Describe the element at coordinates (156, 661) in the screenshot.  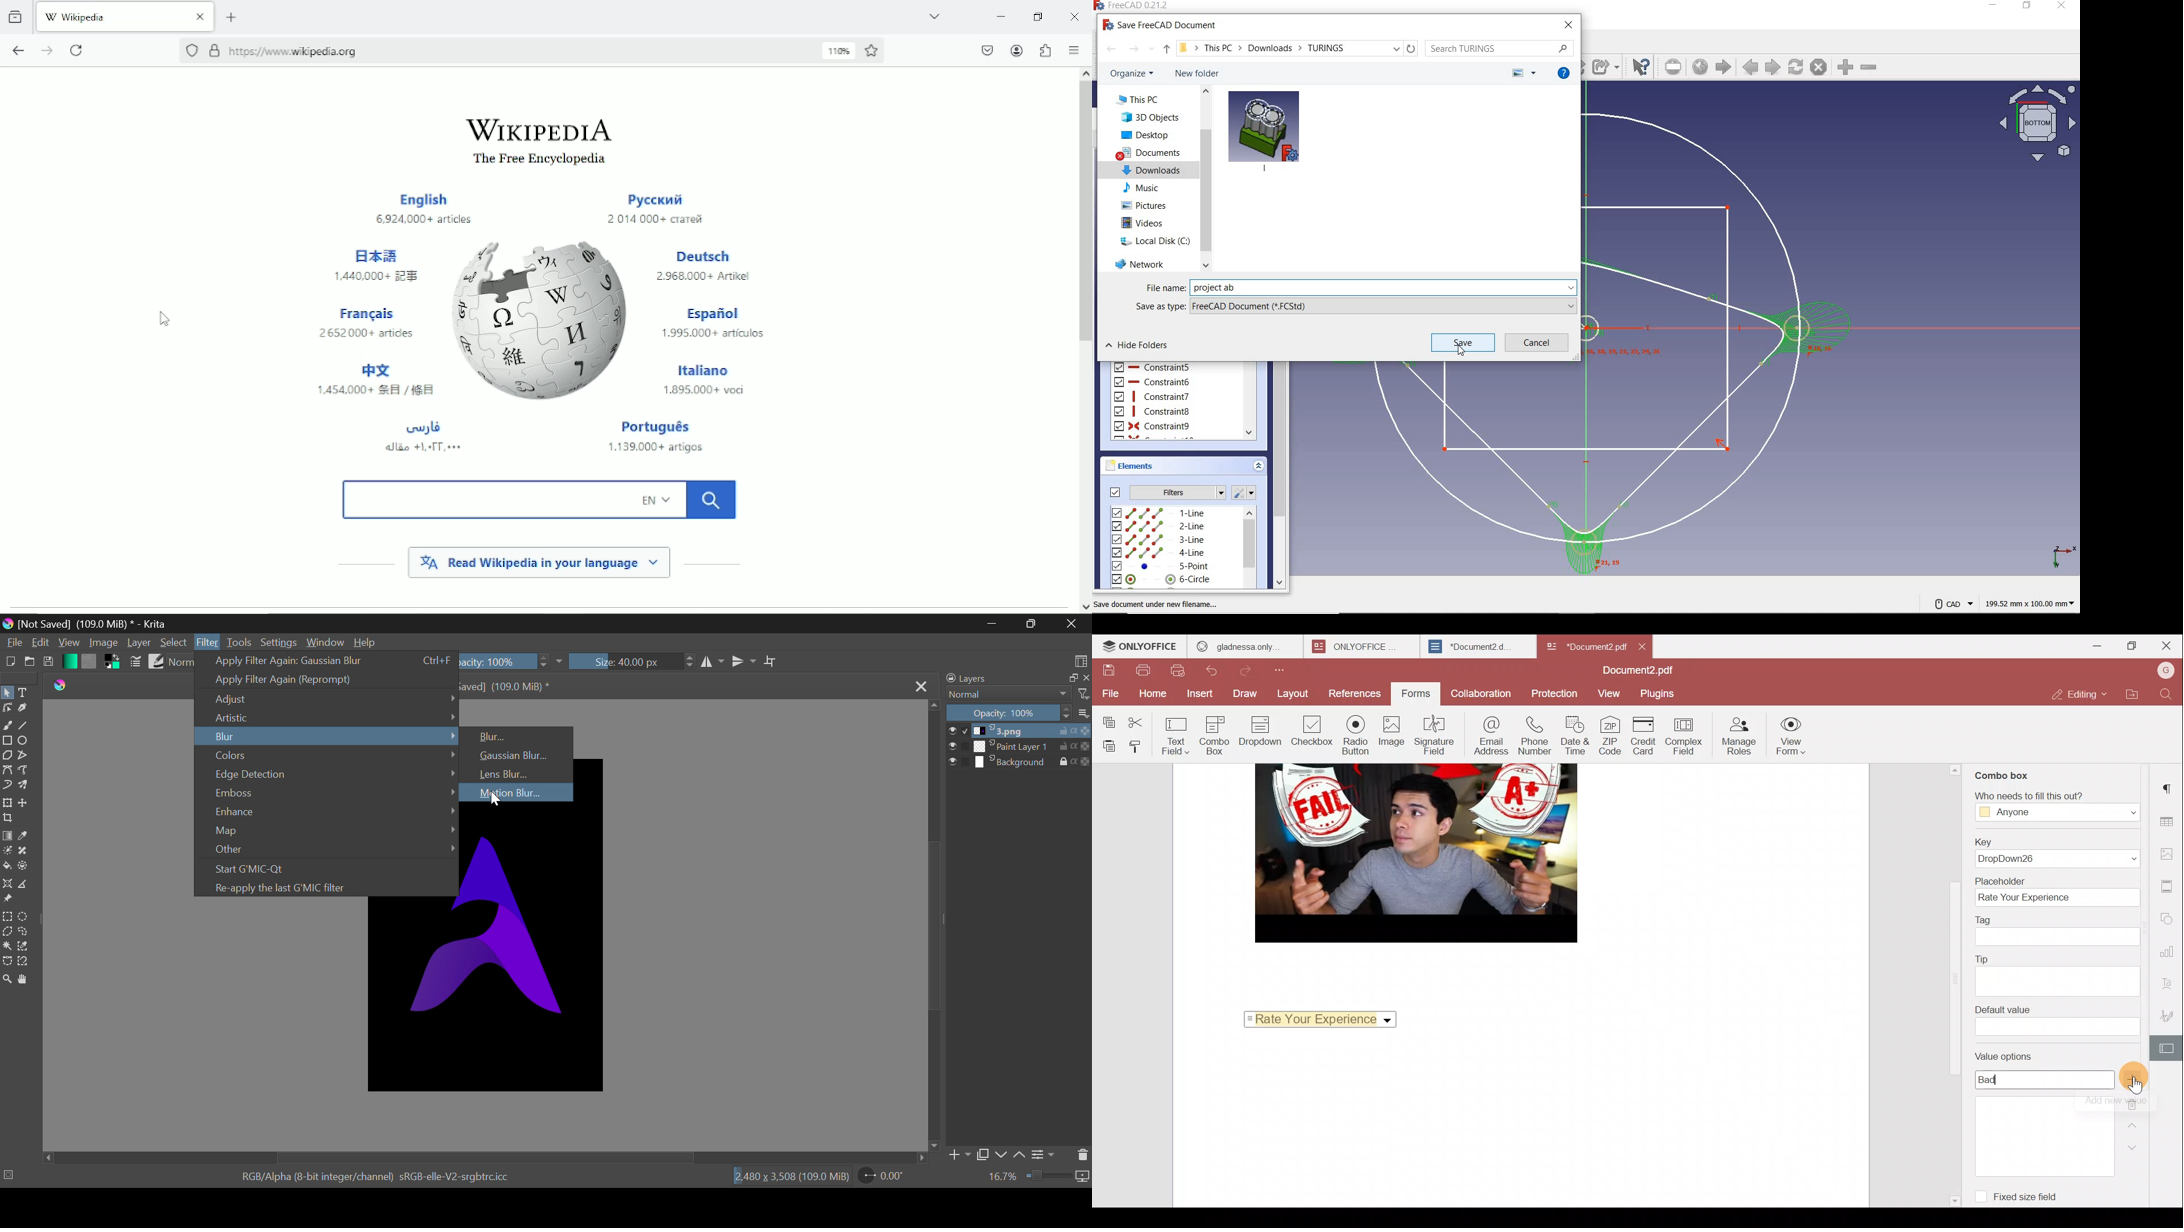
I see `Brush Presets` at that location.